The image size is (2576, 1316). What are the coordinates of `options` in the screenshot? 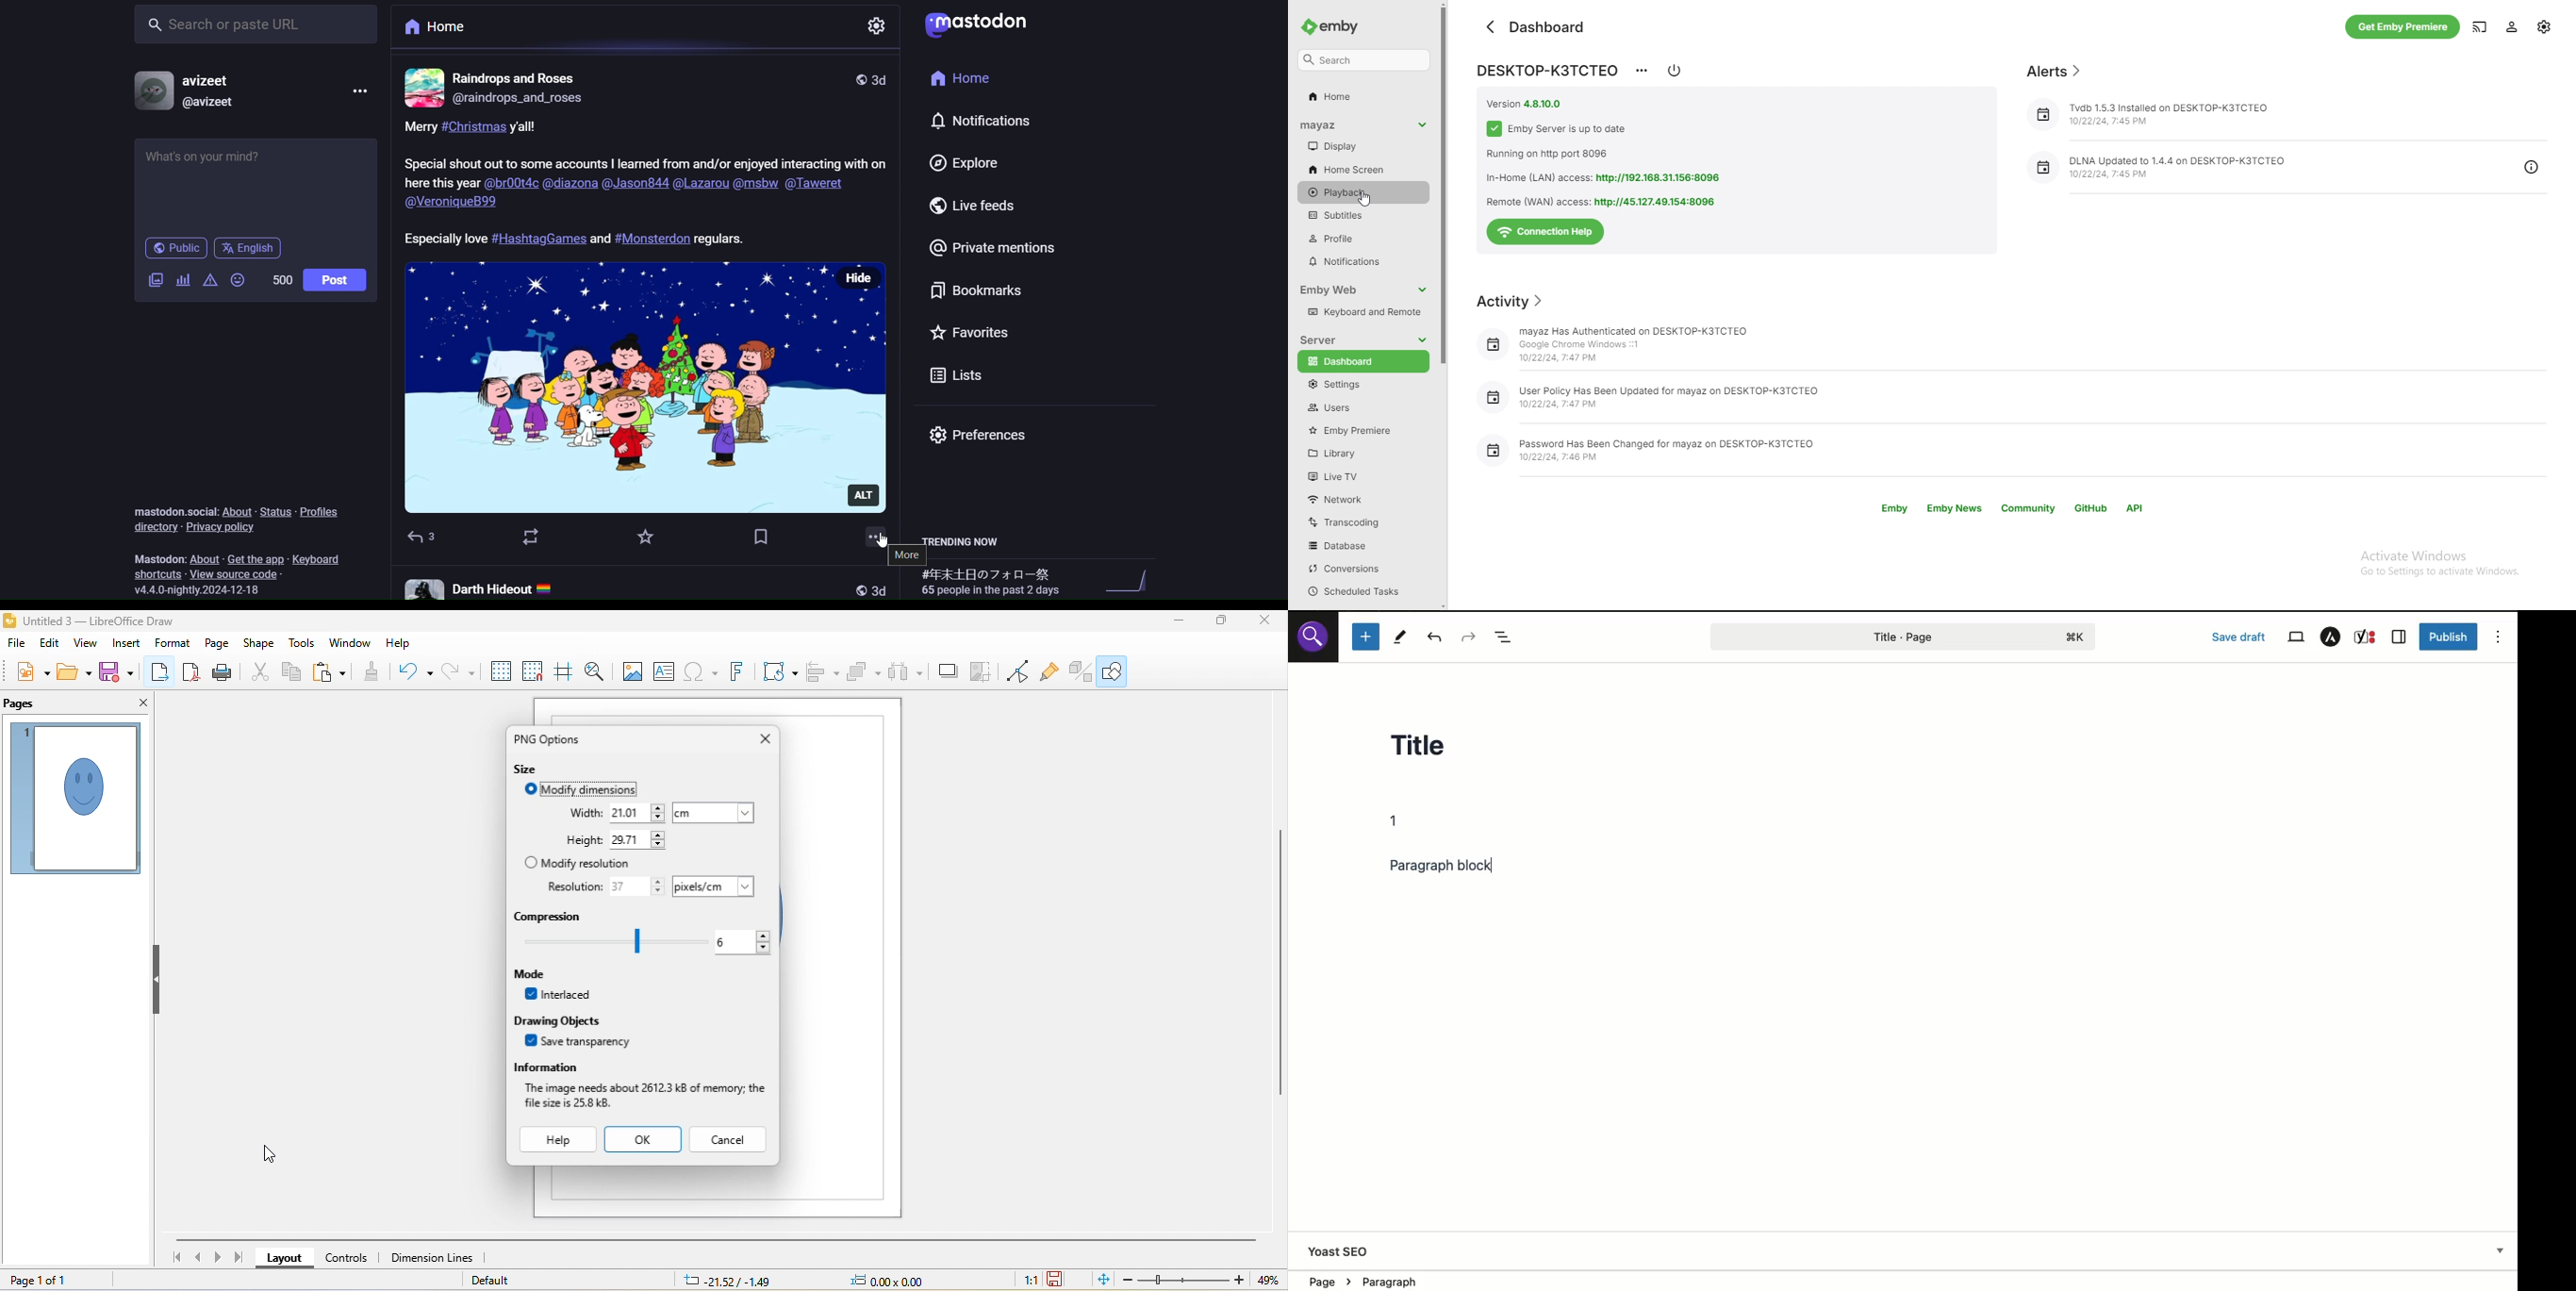 It's located at (1642, 71).